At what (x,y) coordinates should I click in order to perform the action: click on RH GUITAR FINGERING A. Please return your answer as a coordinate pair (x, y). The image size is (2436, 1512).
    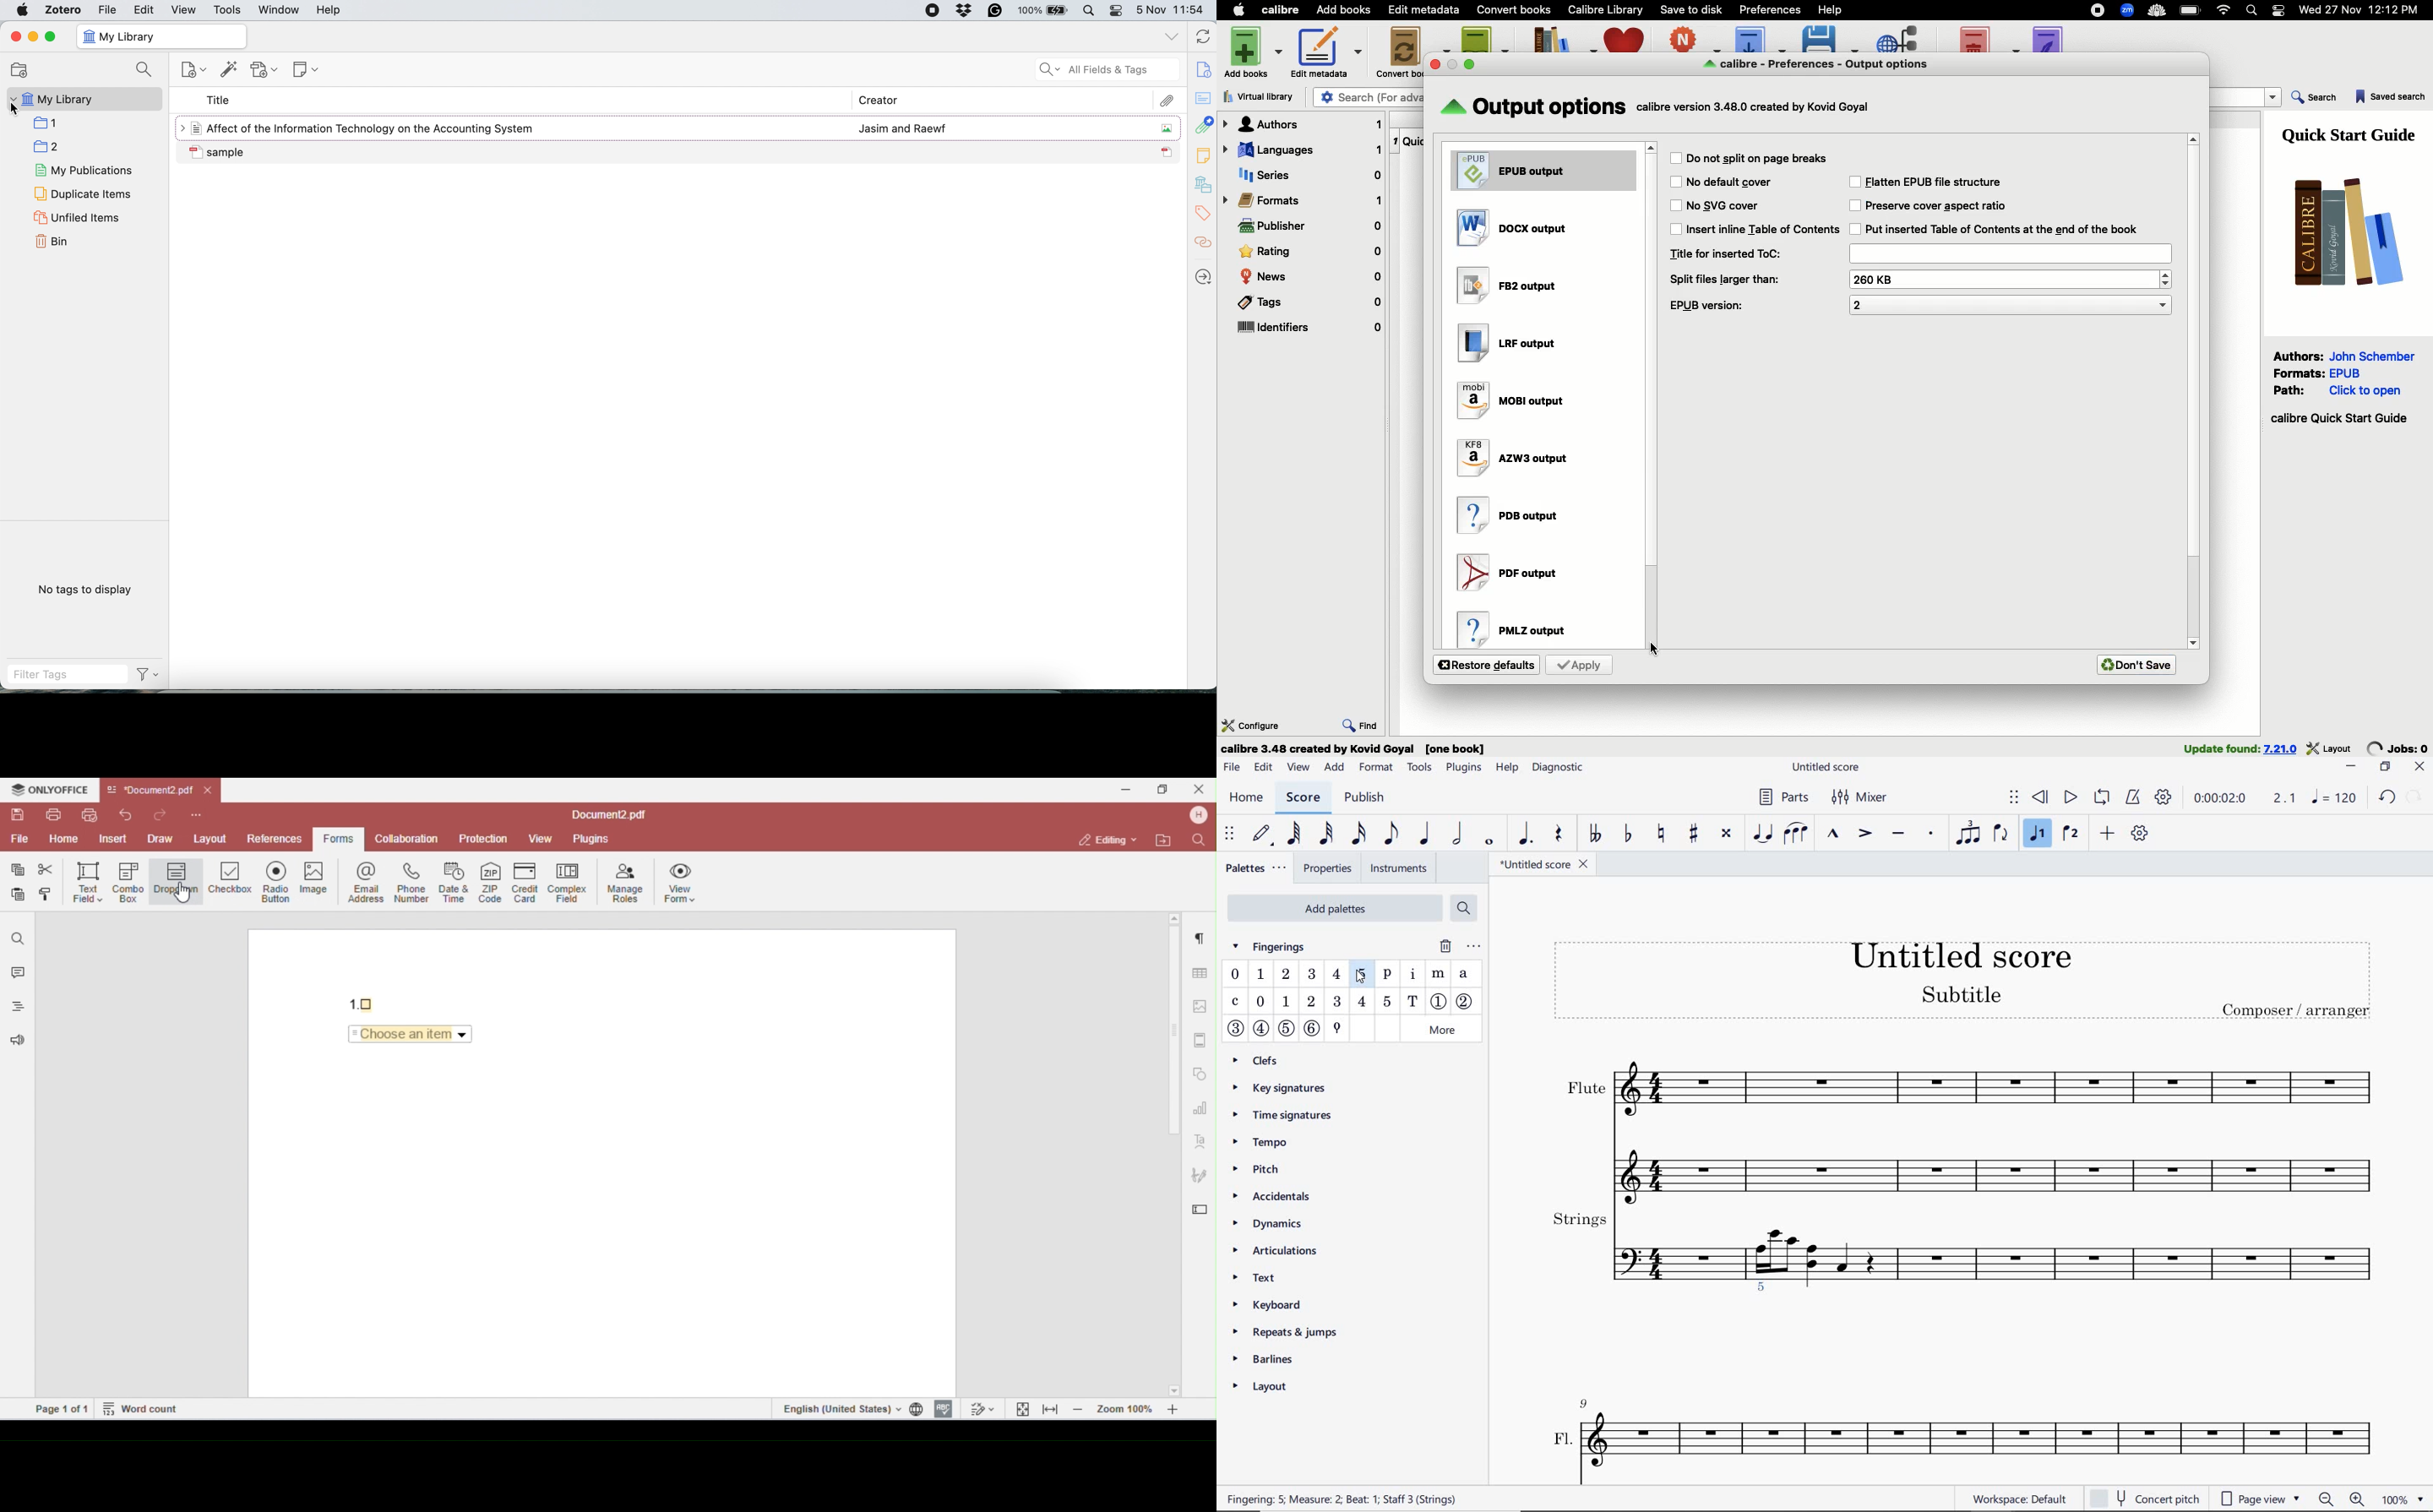
    Looking at the image, I should click on (1463, 974).